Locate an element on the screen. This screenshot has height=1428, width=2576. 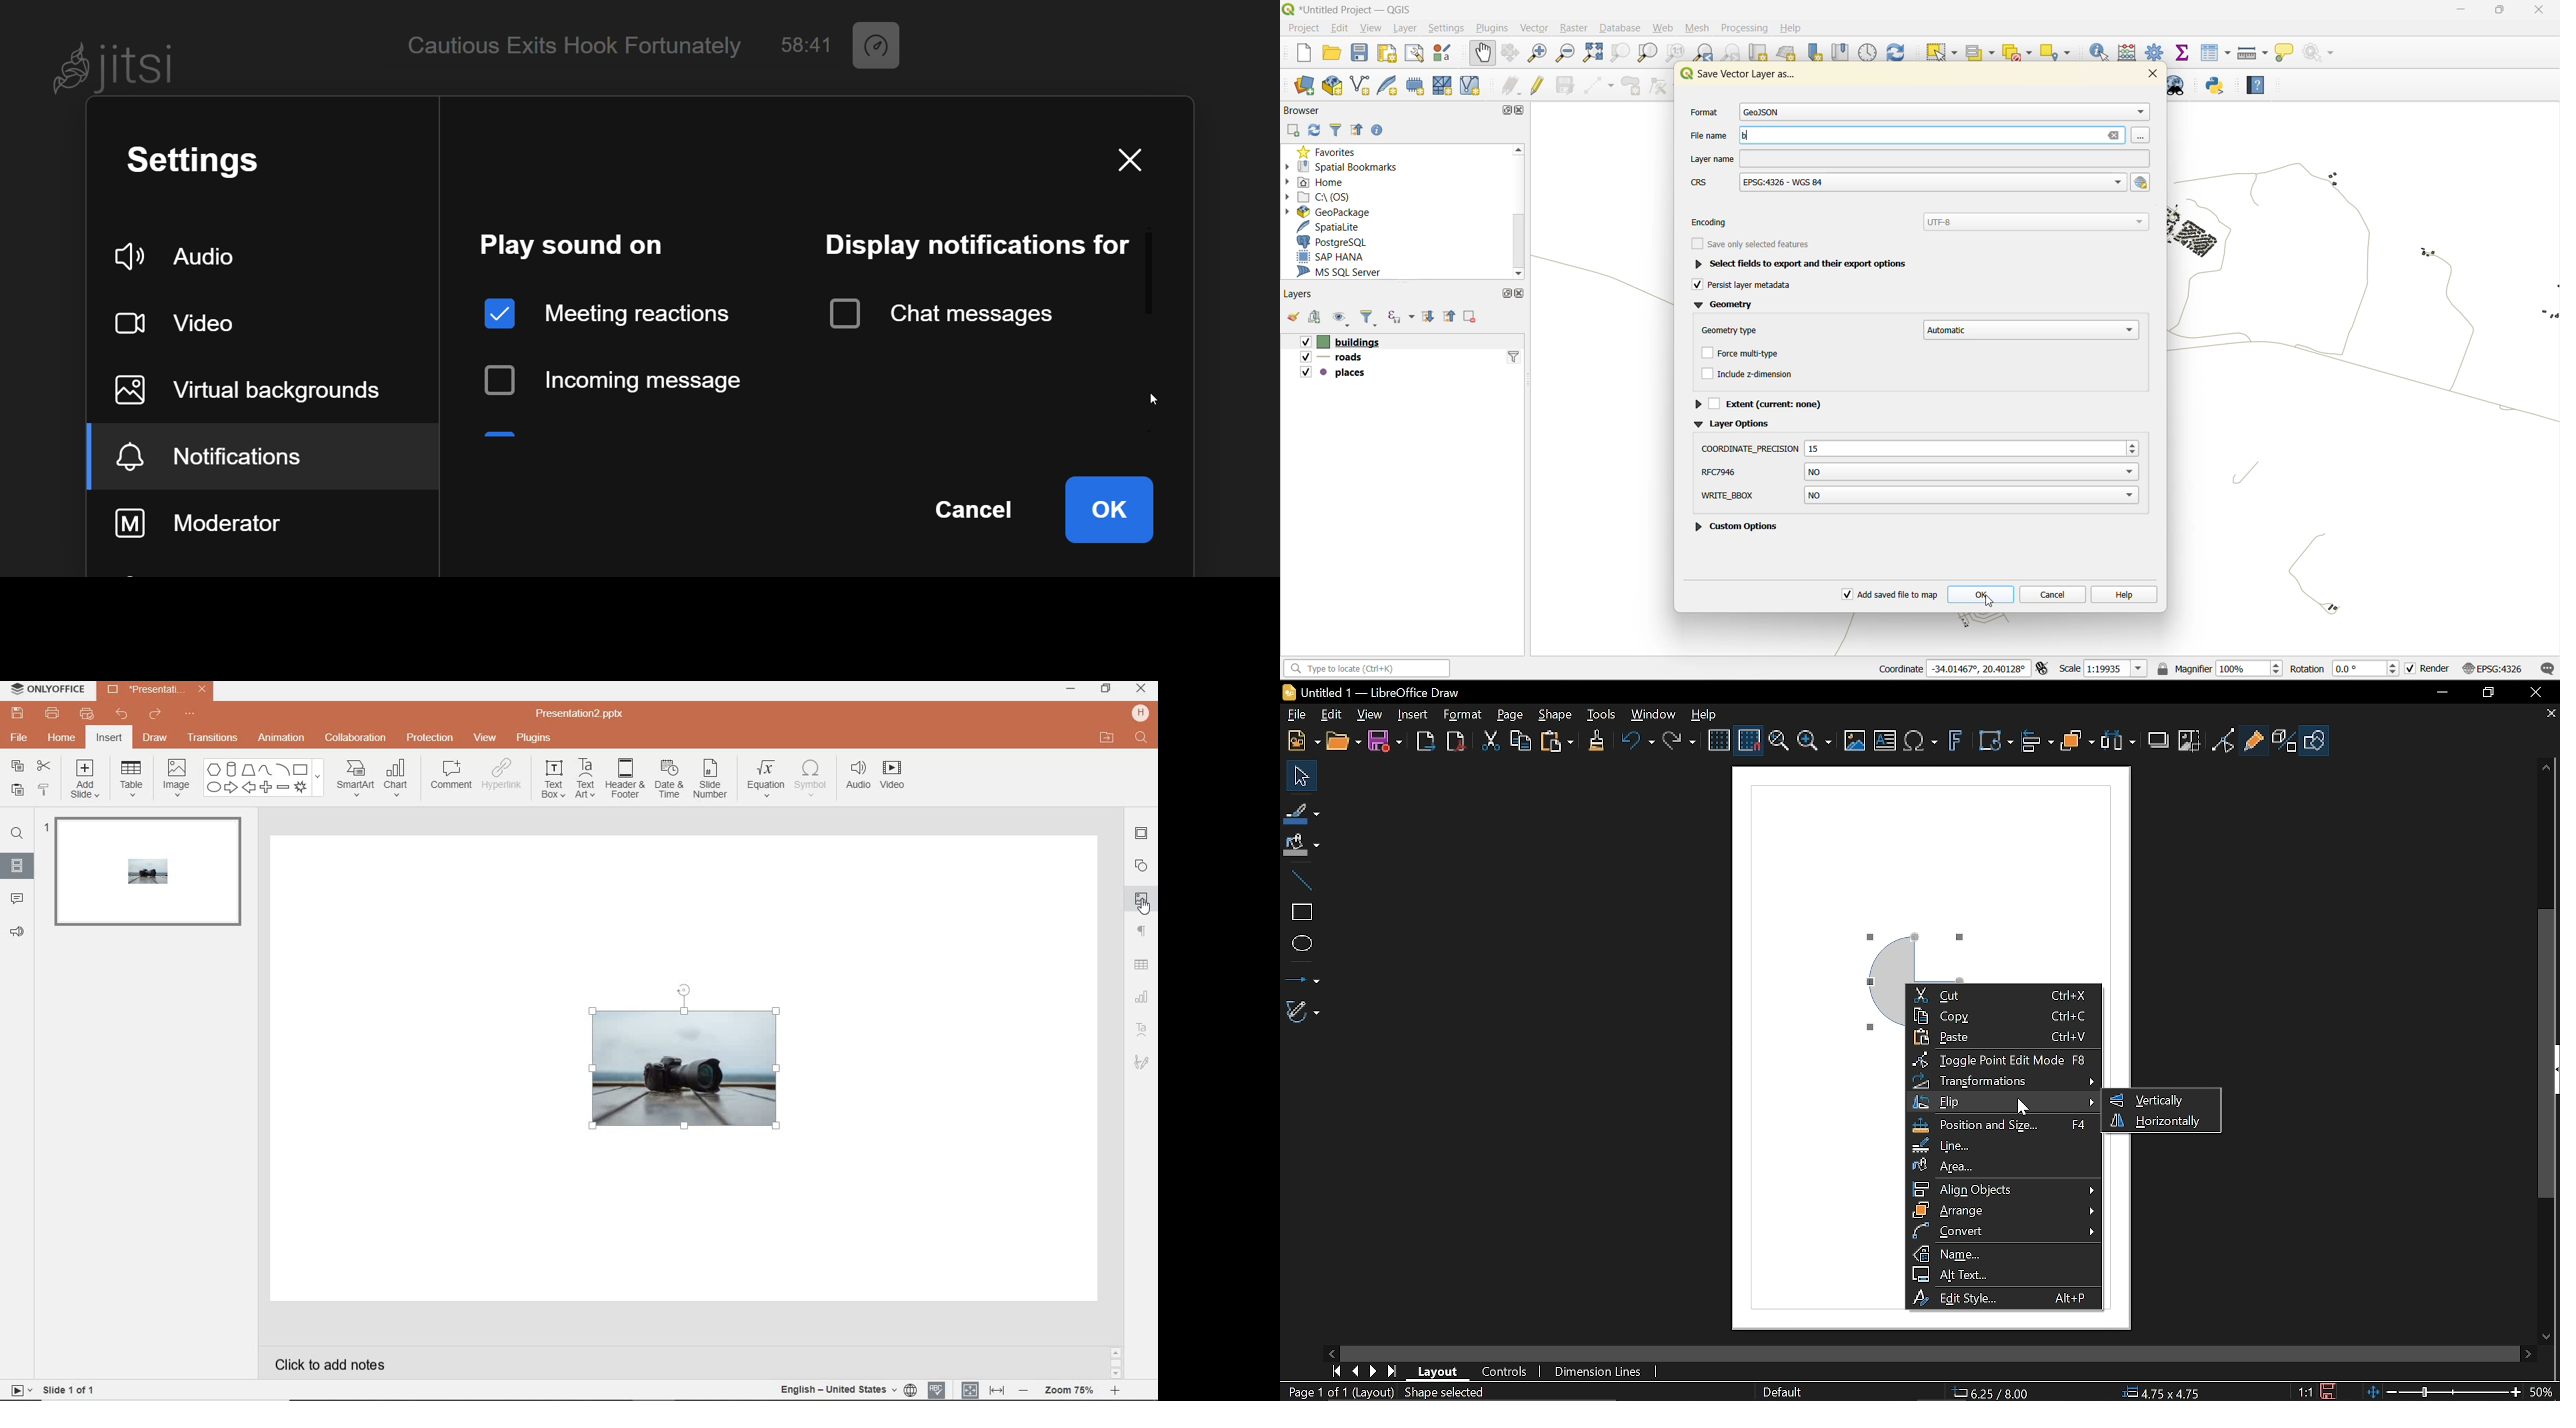
Fill color is located at coordinates (1302, 847).